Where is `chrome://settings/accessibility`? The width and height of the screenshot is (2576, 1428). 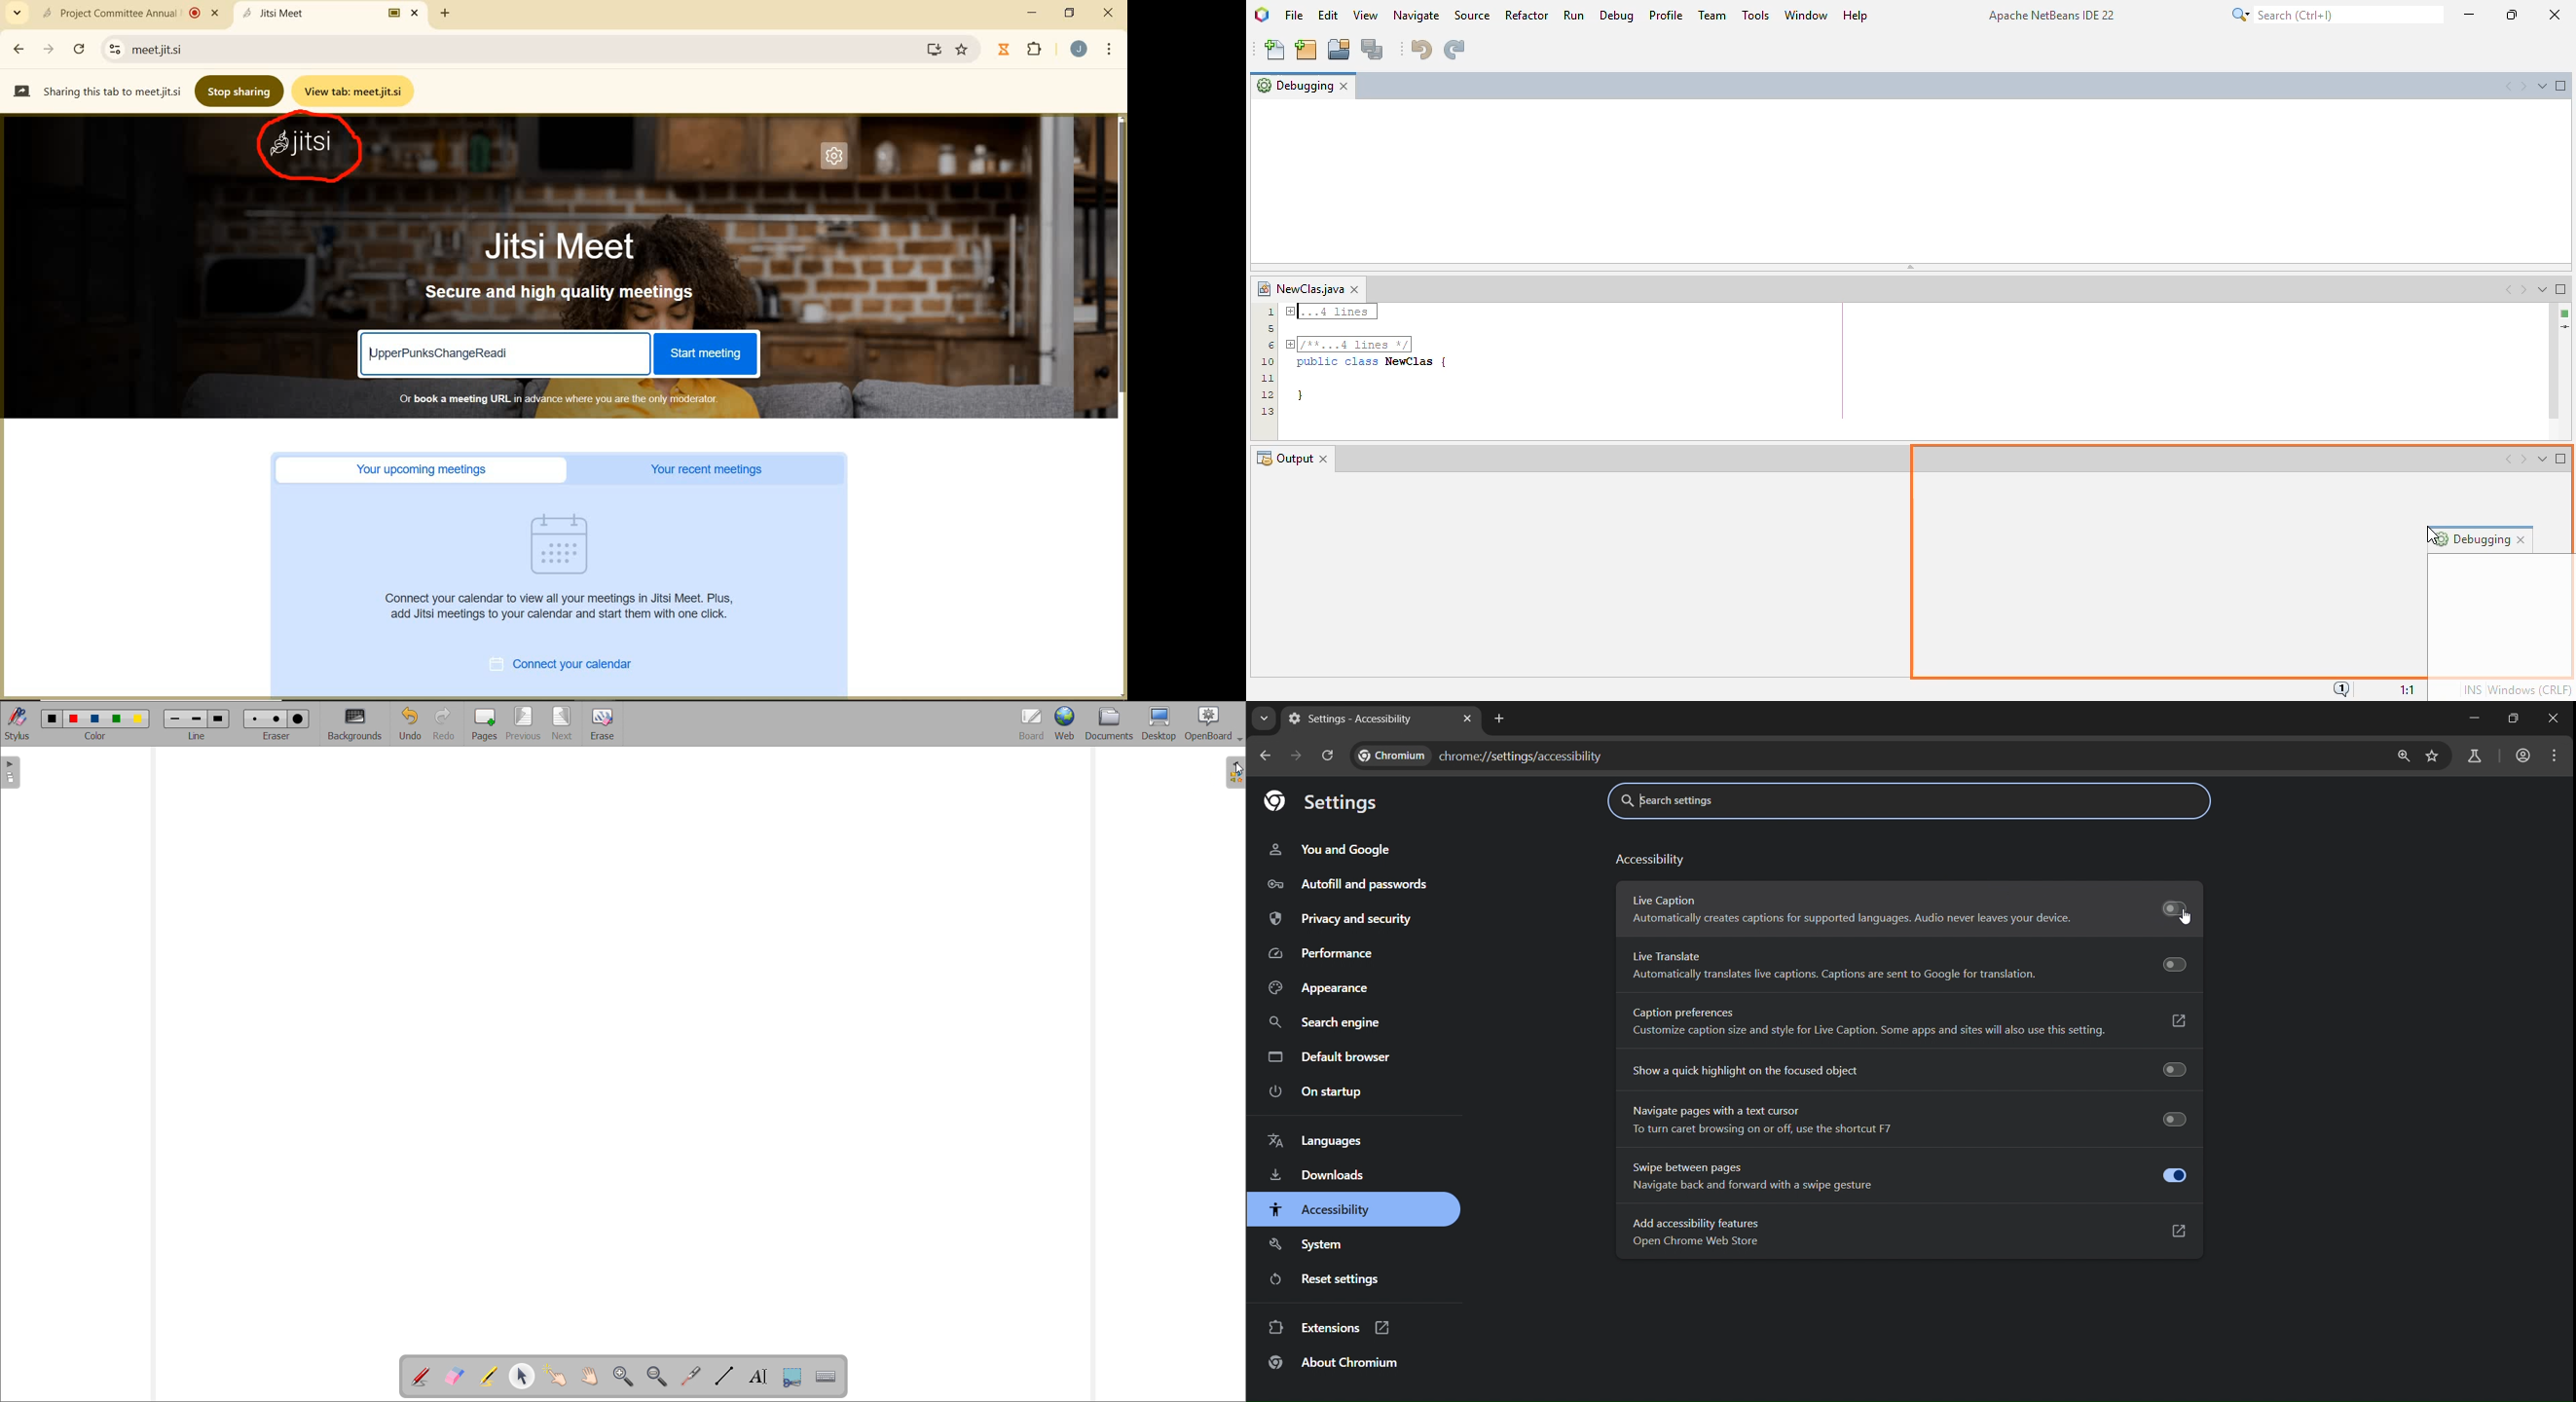
chrome://settings/accessibility is located at coordinates (1490, 754).